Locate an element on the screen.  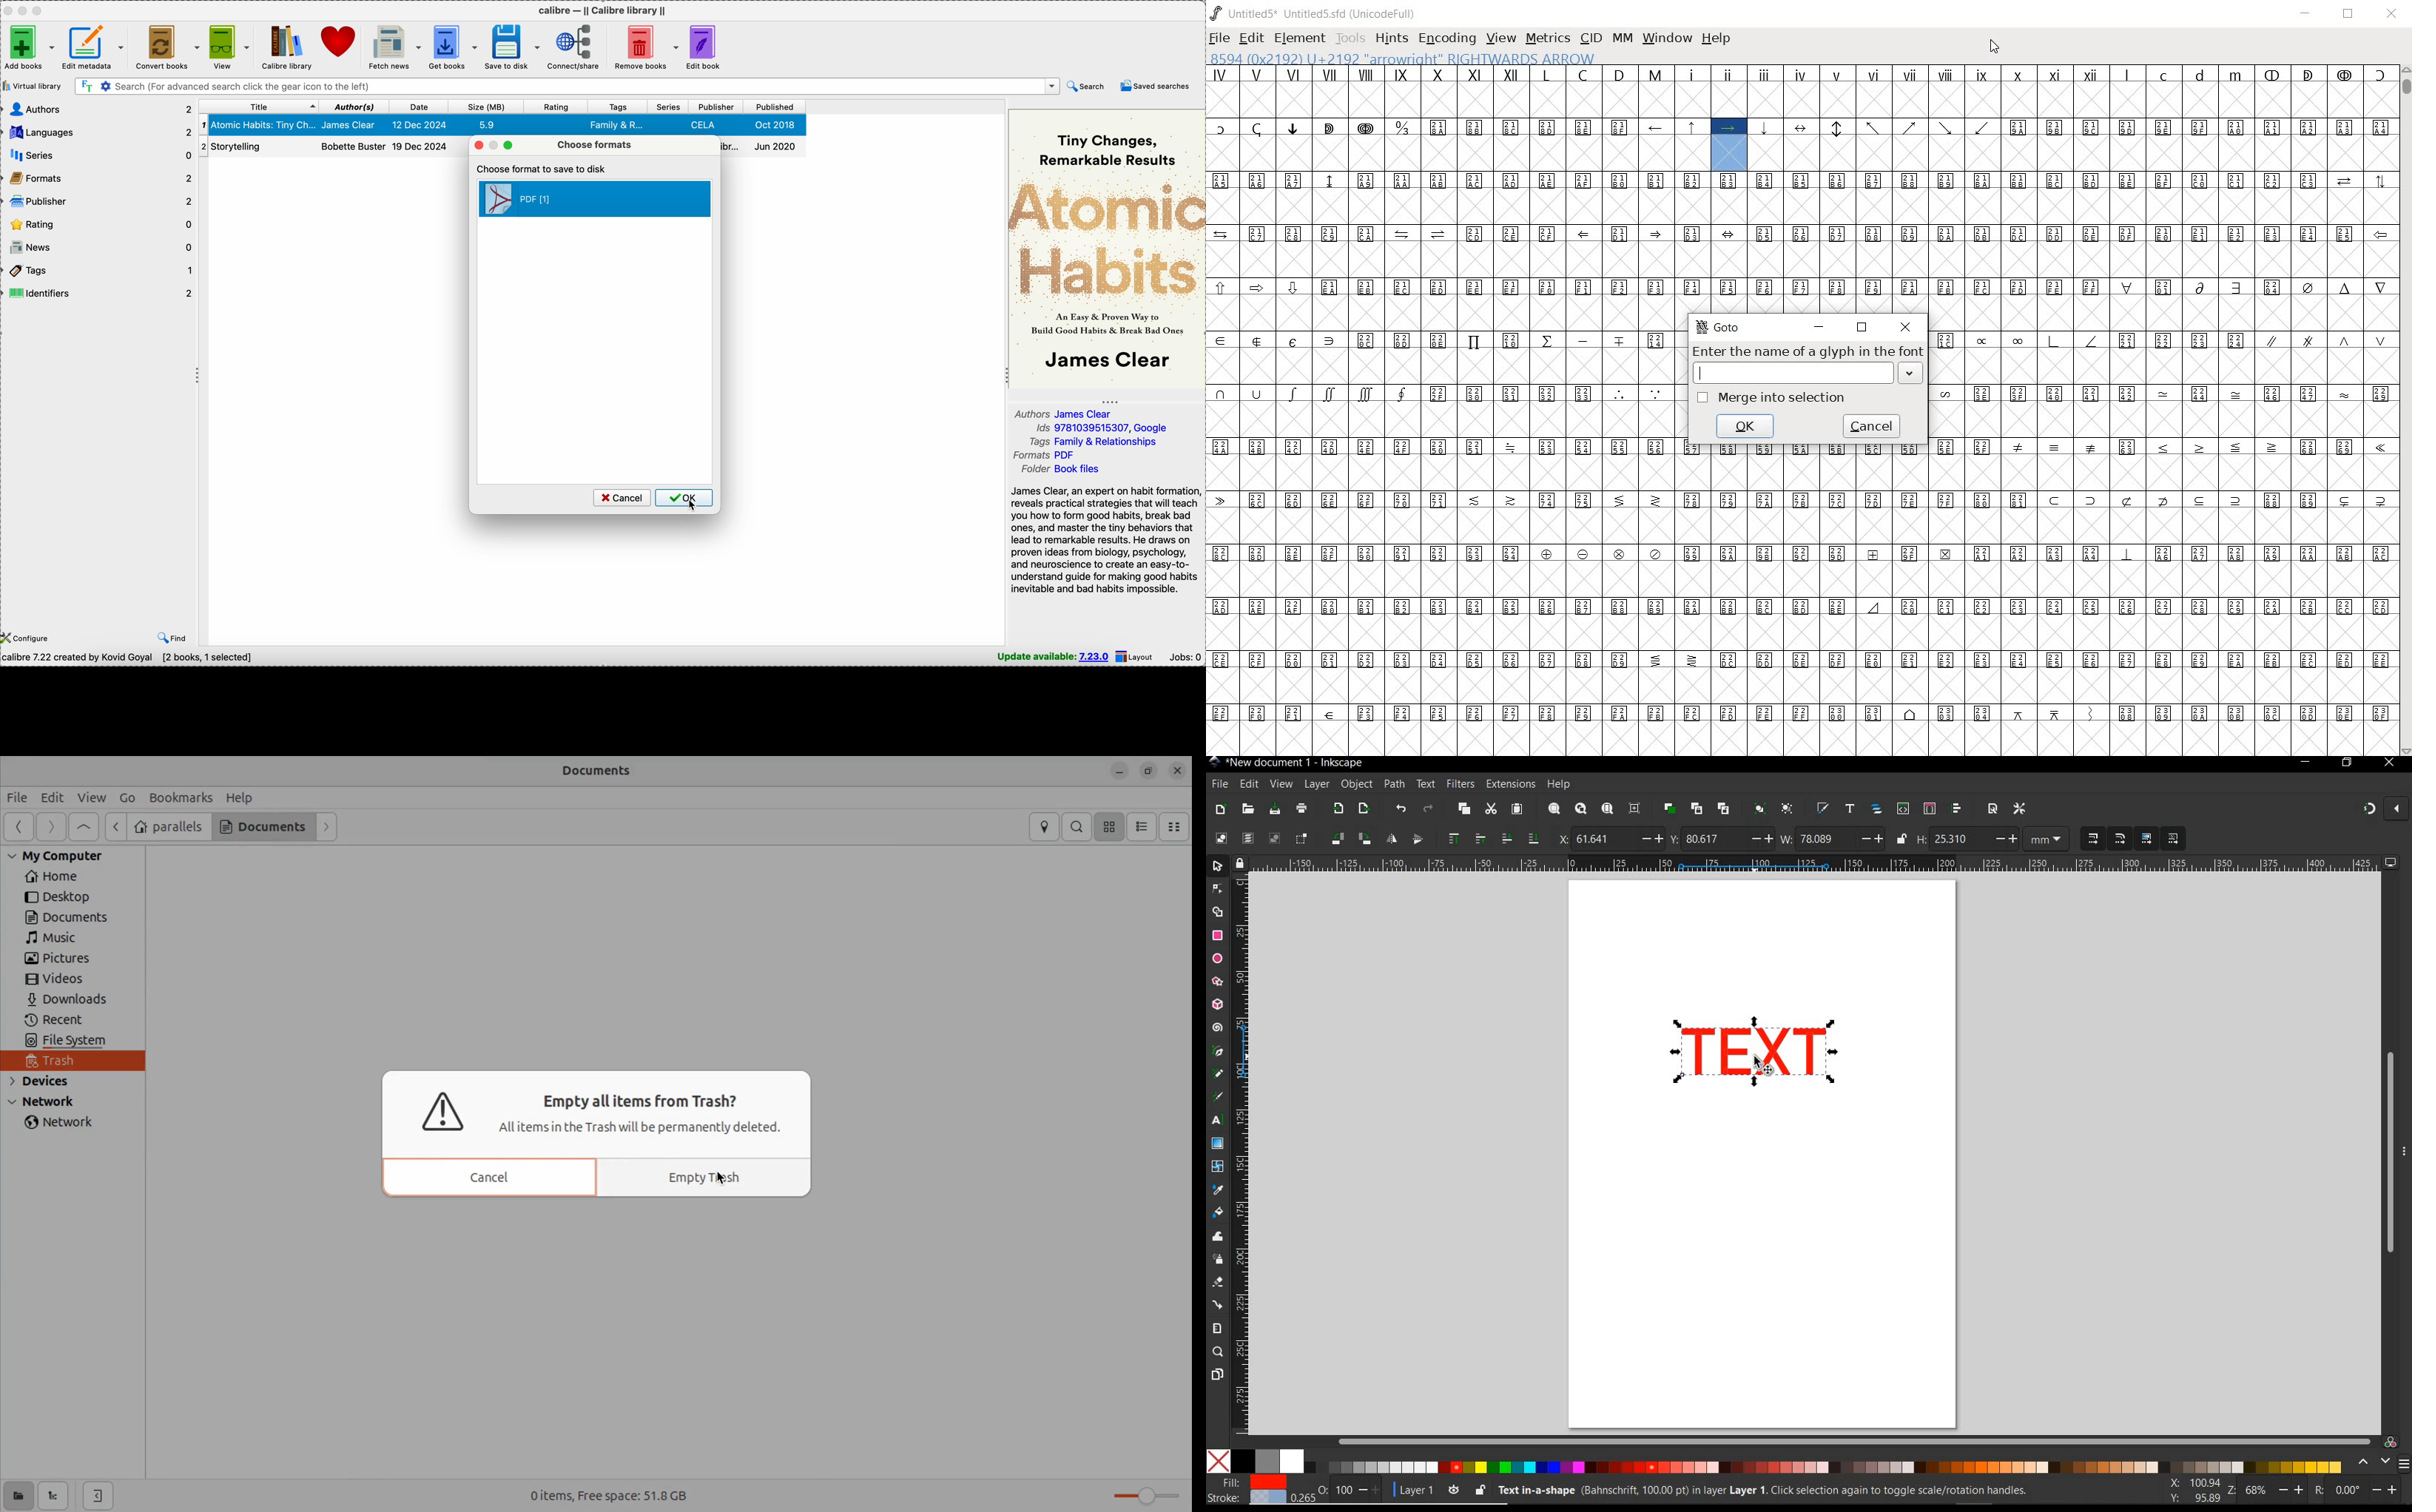
maximize Calibre is located at coordinates (40, 9).